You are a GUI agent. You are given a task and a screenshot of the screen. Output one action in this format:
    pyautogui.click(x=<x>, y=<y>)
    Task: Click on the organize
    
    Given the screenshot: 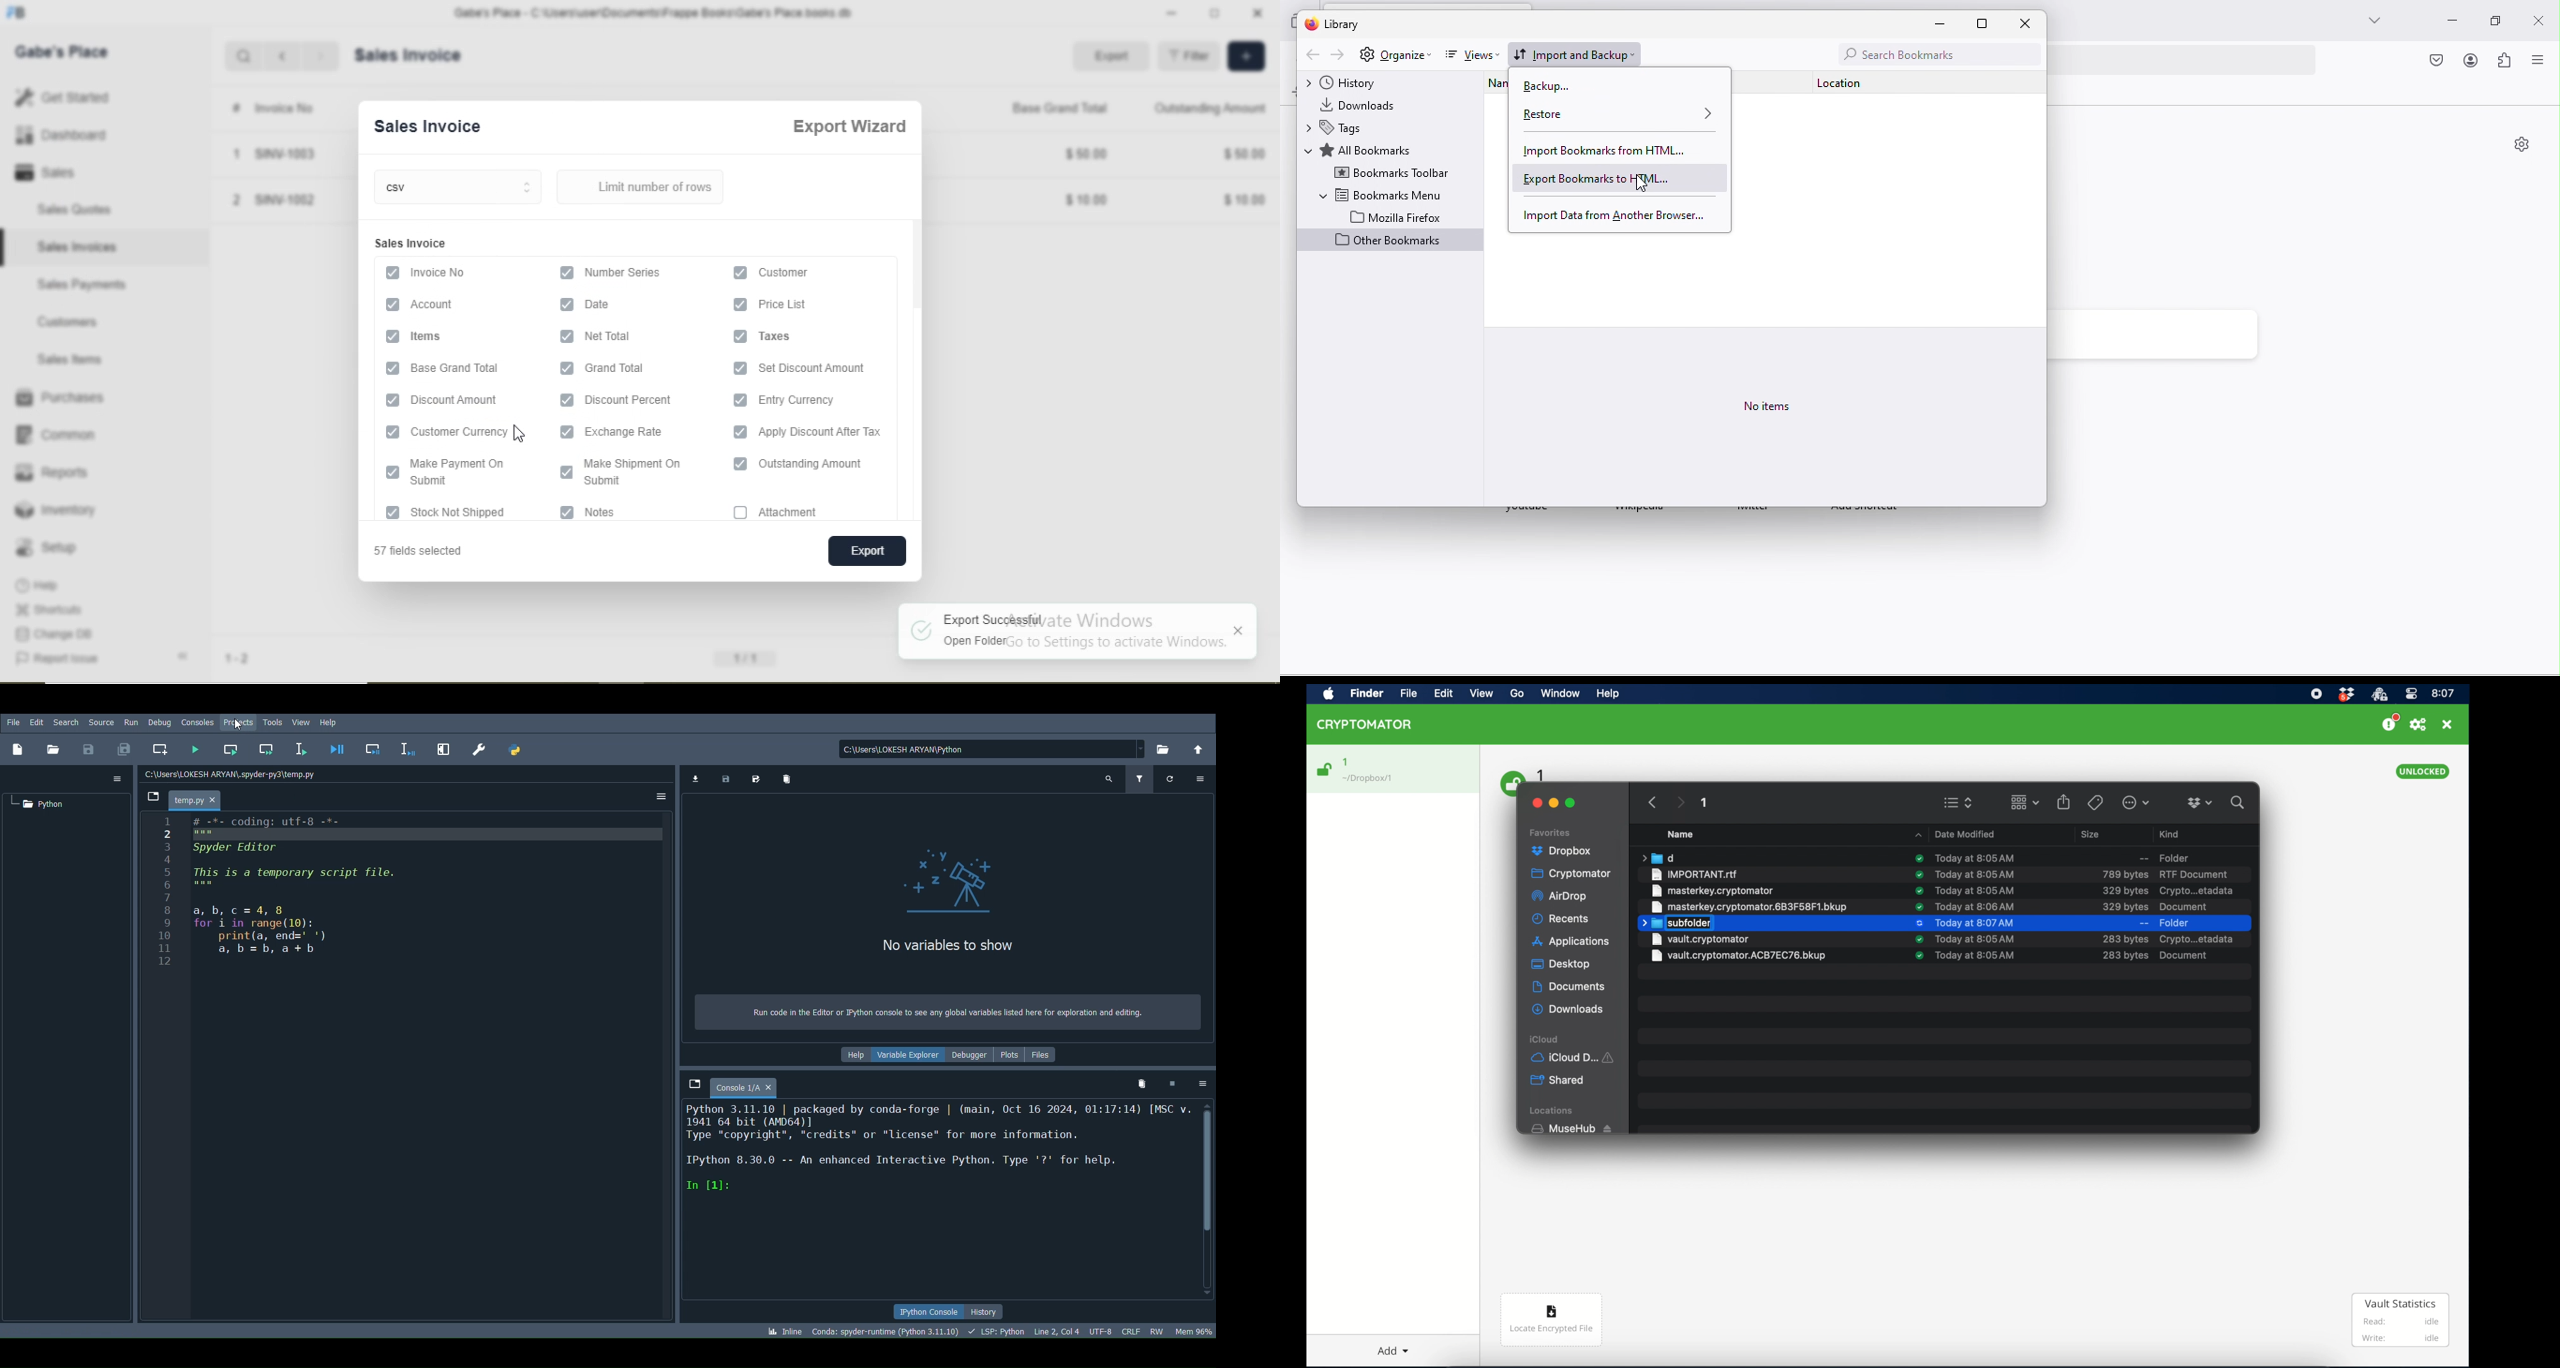 What is the action you would take?
    pyautogui.click(x=1406, y=54)
    